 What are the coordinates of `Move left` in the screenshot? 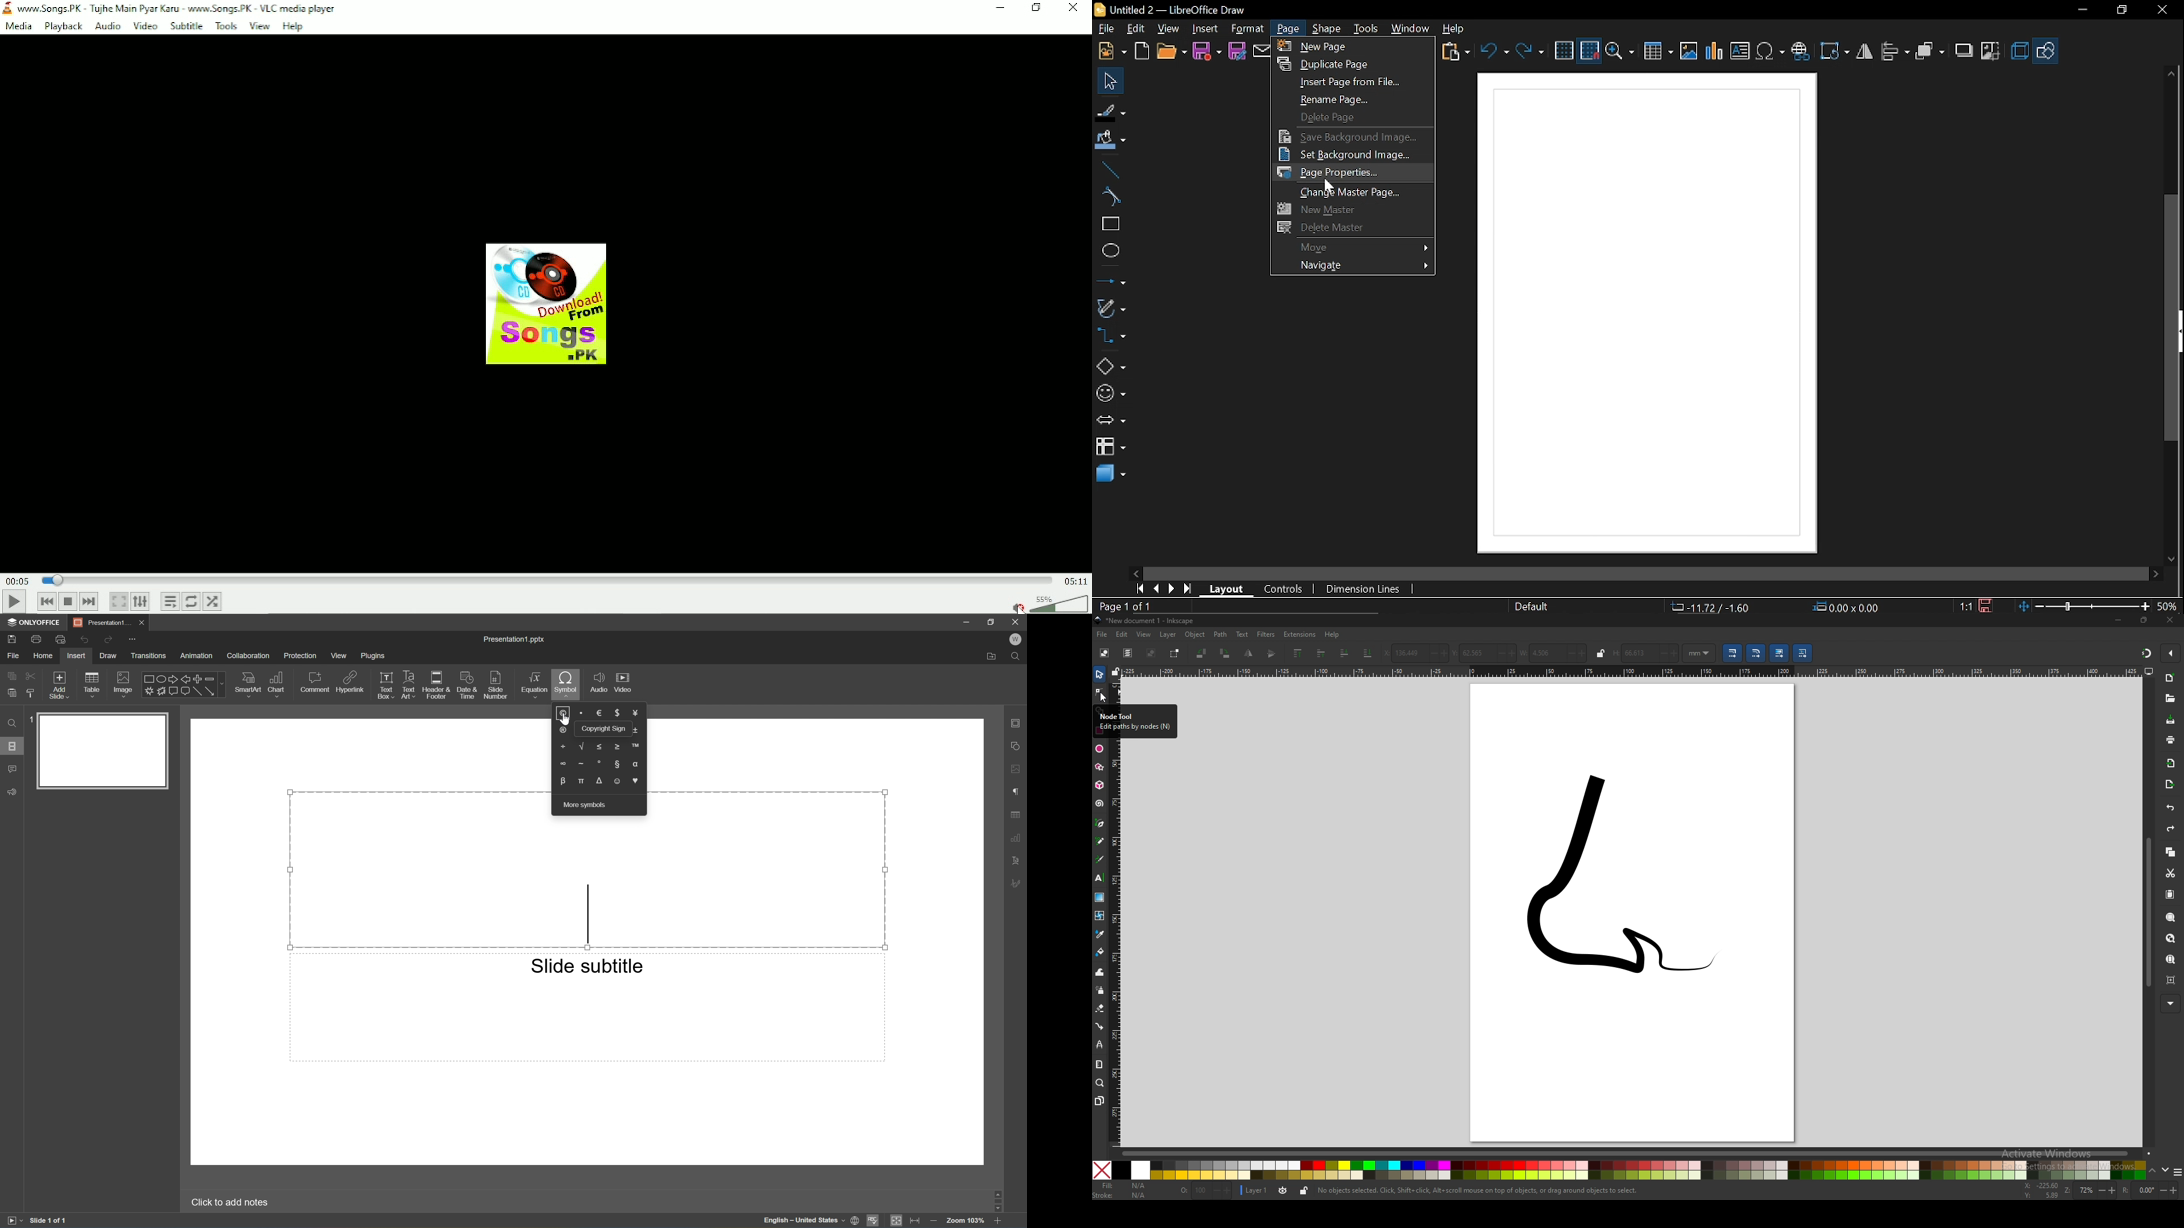 It's located at (1134, 572).